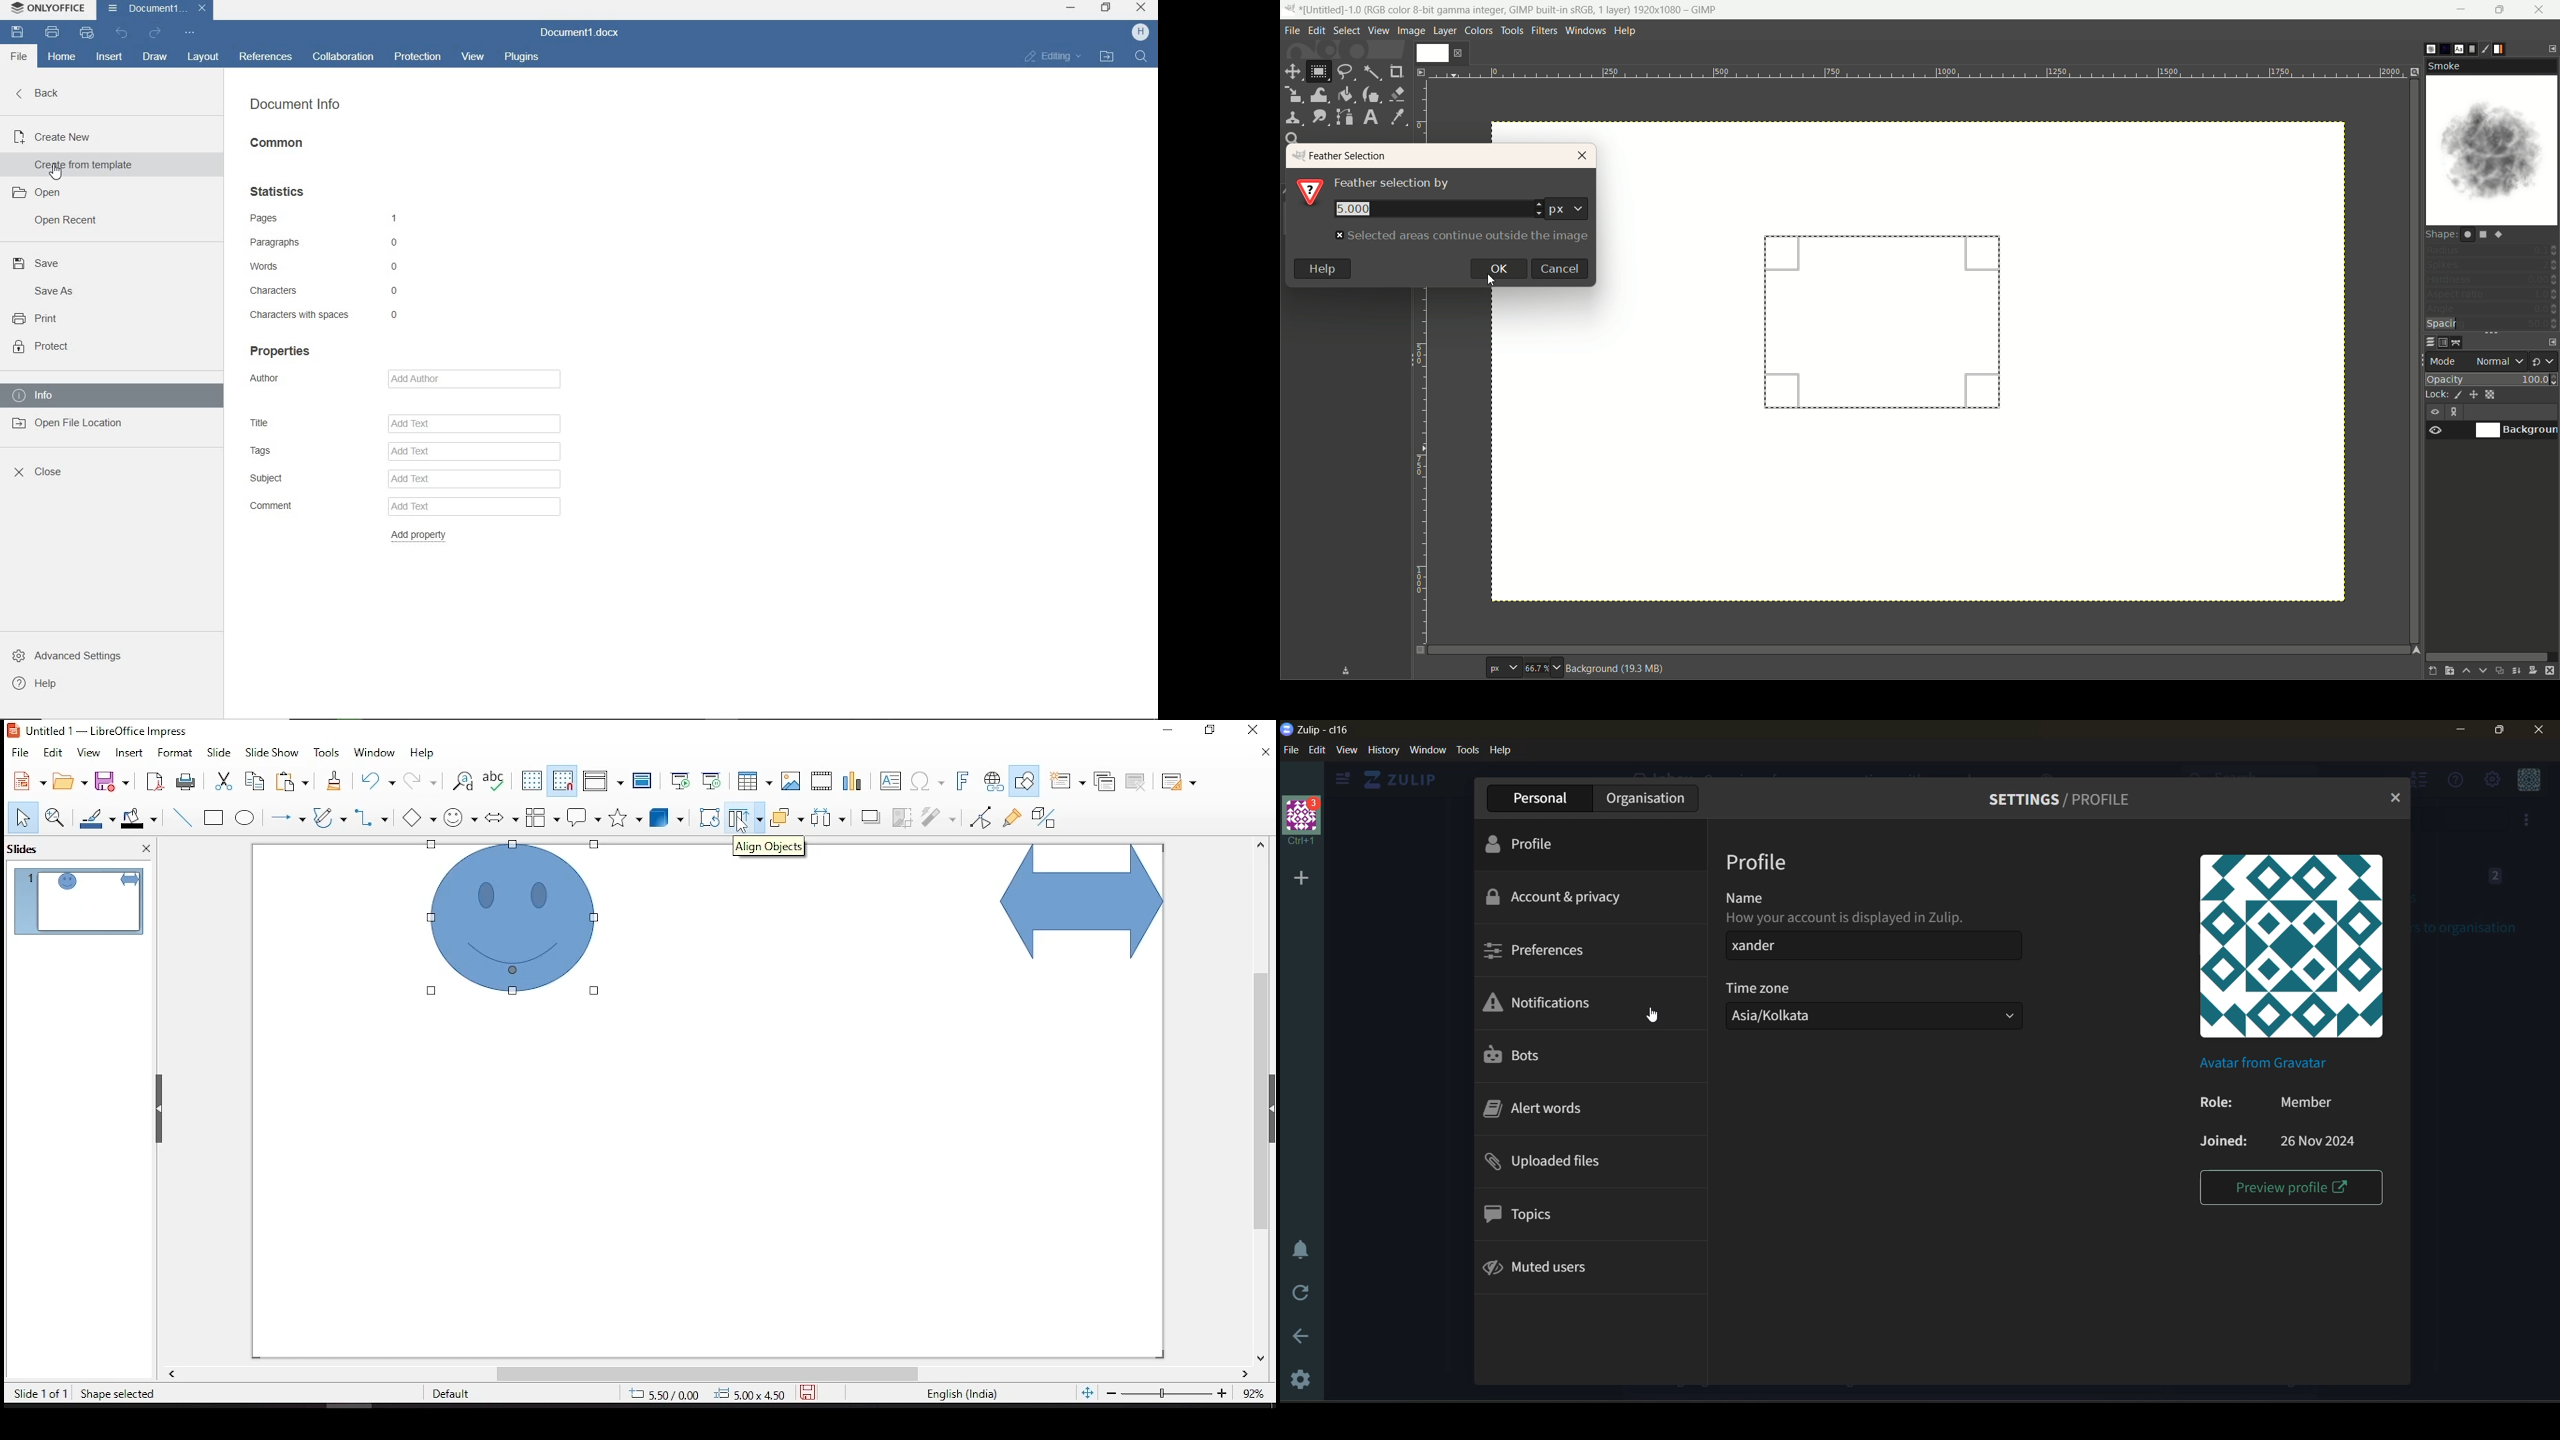 The width and height of the screenshot is (2576, 1456). What do you see at coordinates (502, 819) in the screenshot?
I see `block arrows` at bounding box center [502, 819].